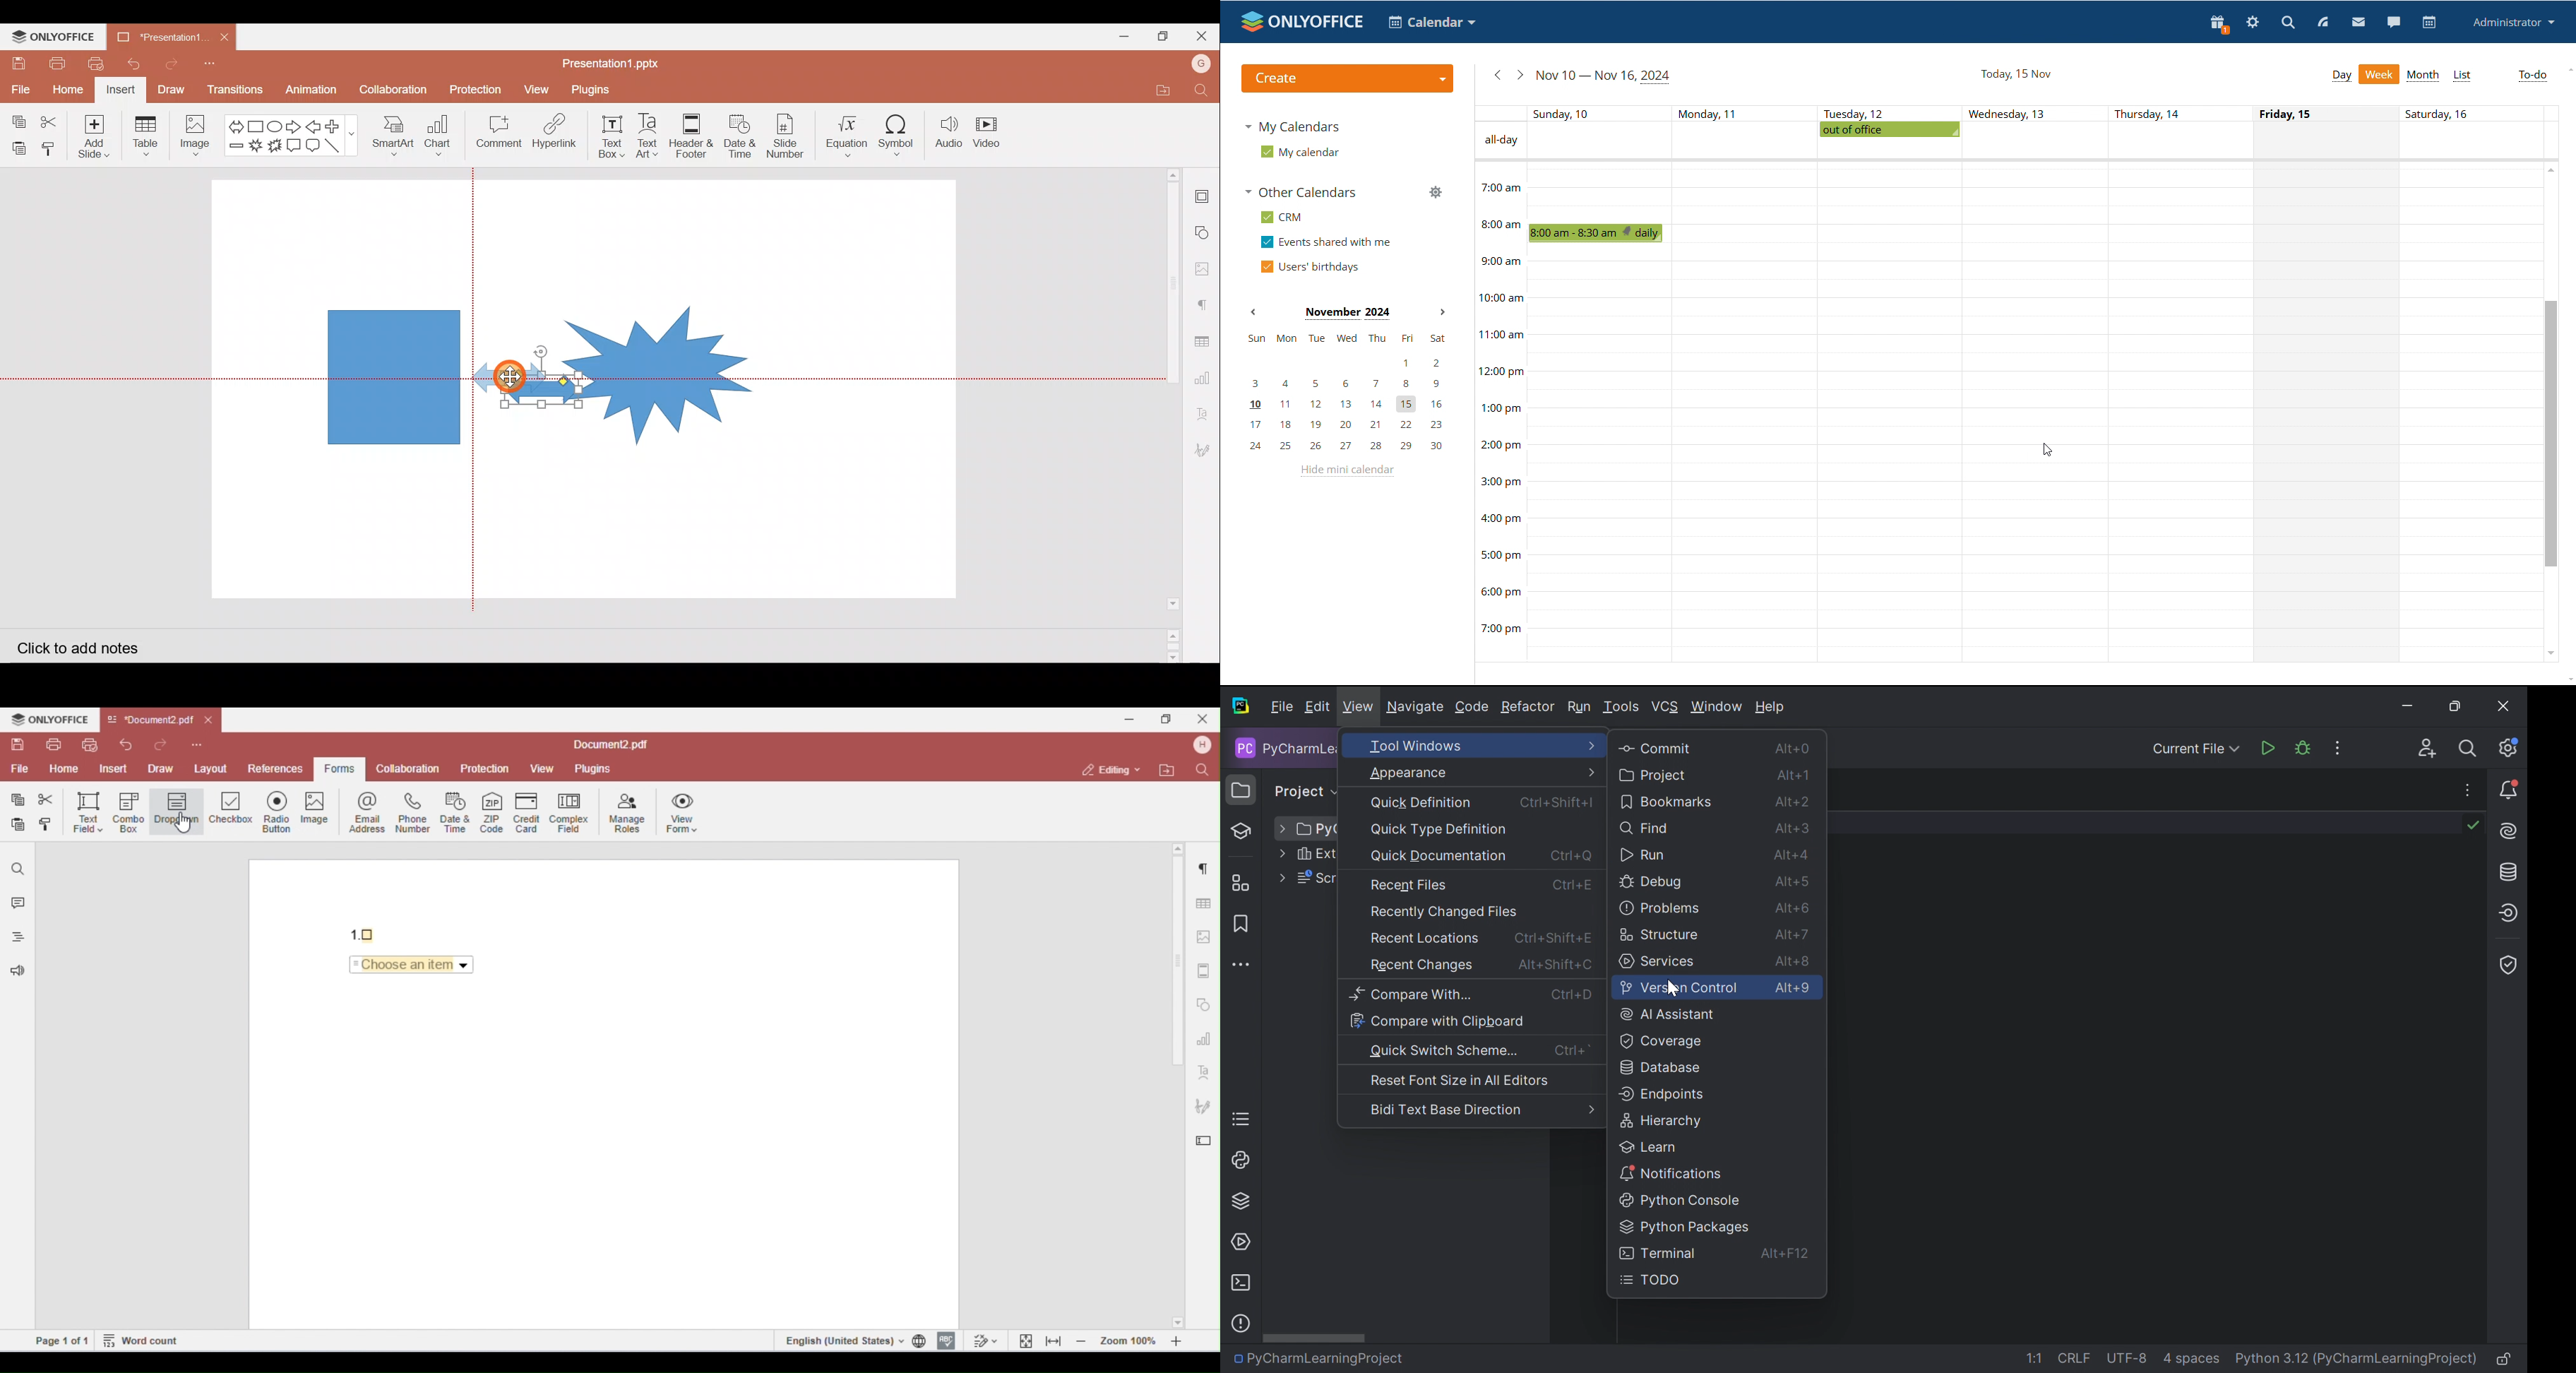 Image resolution: width=2576 pixels, height=1400 pixels. Describe the element at coordinates (2445, 116) in the screenshot. I see `text` at that location.